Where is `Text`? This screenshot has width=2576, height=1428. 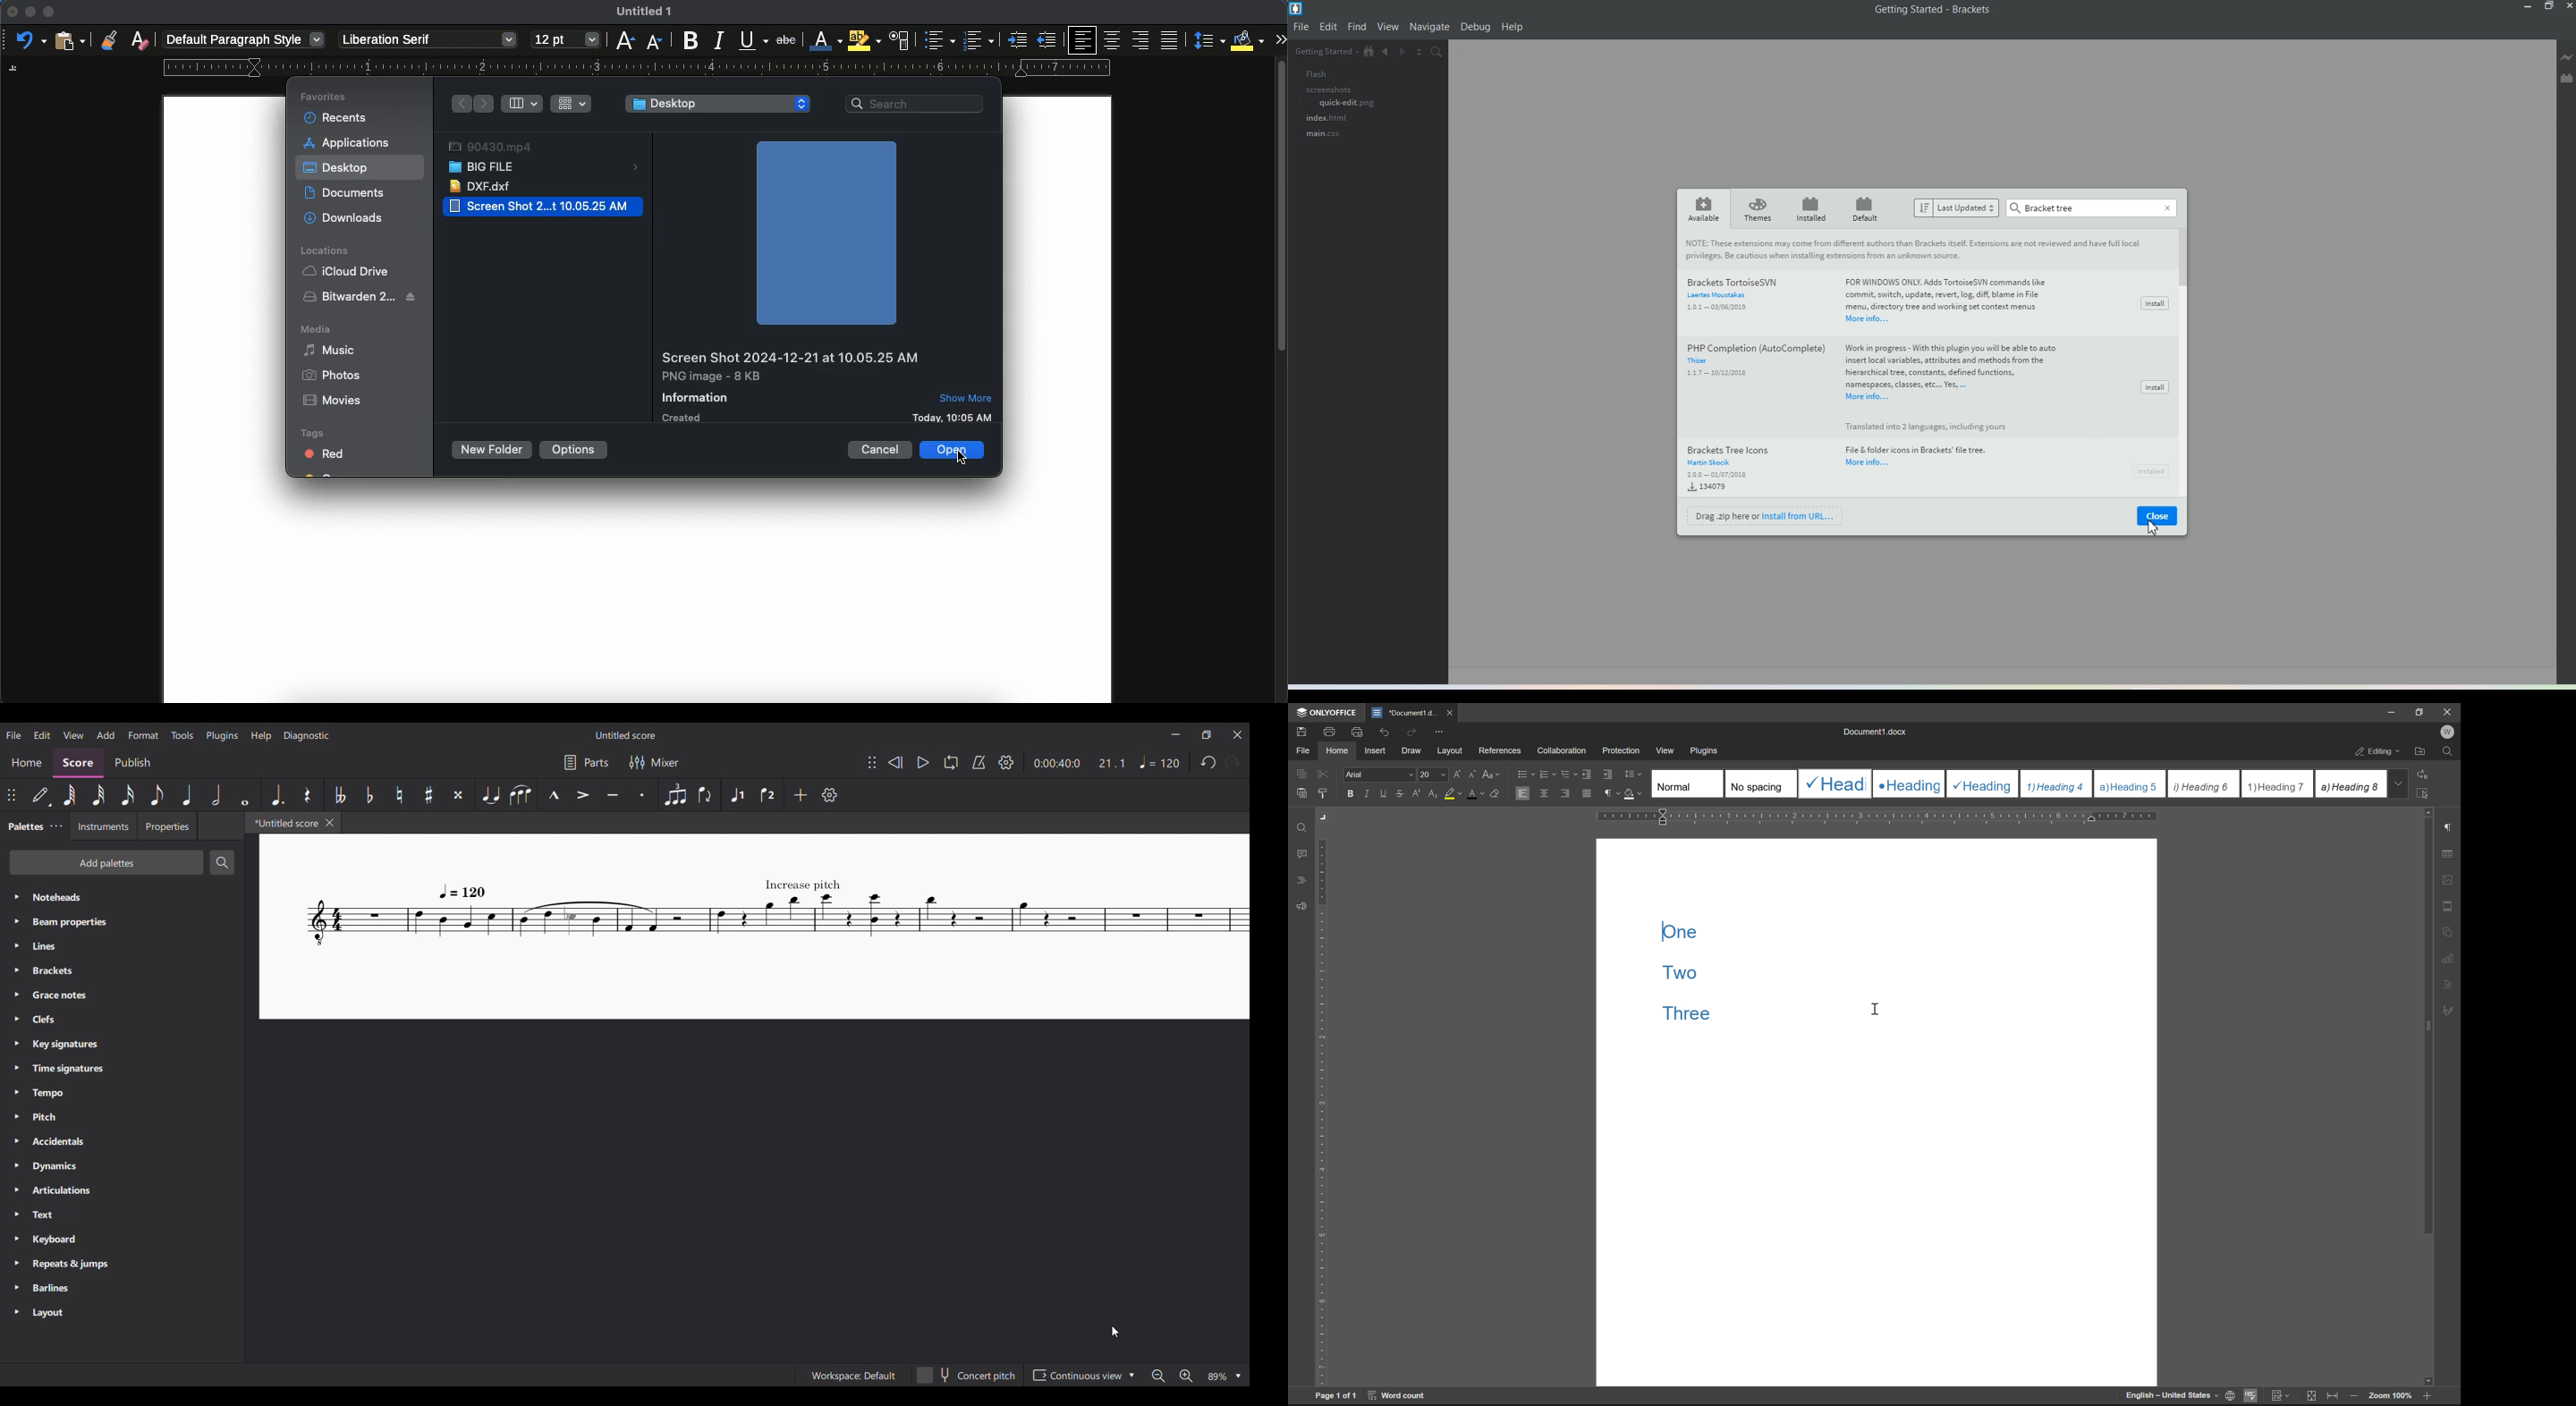
Text is located at coordinates (1933, 9).